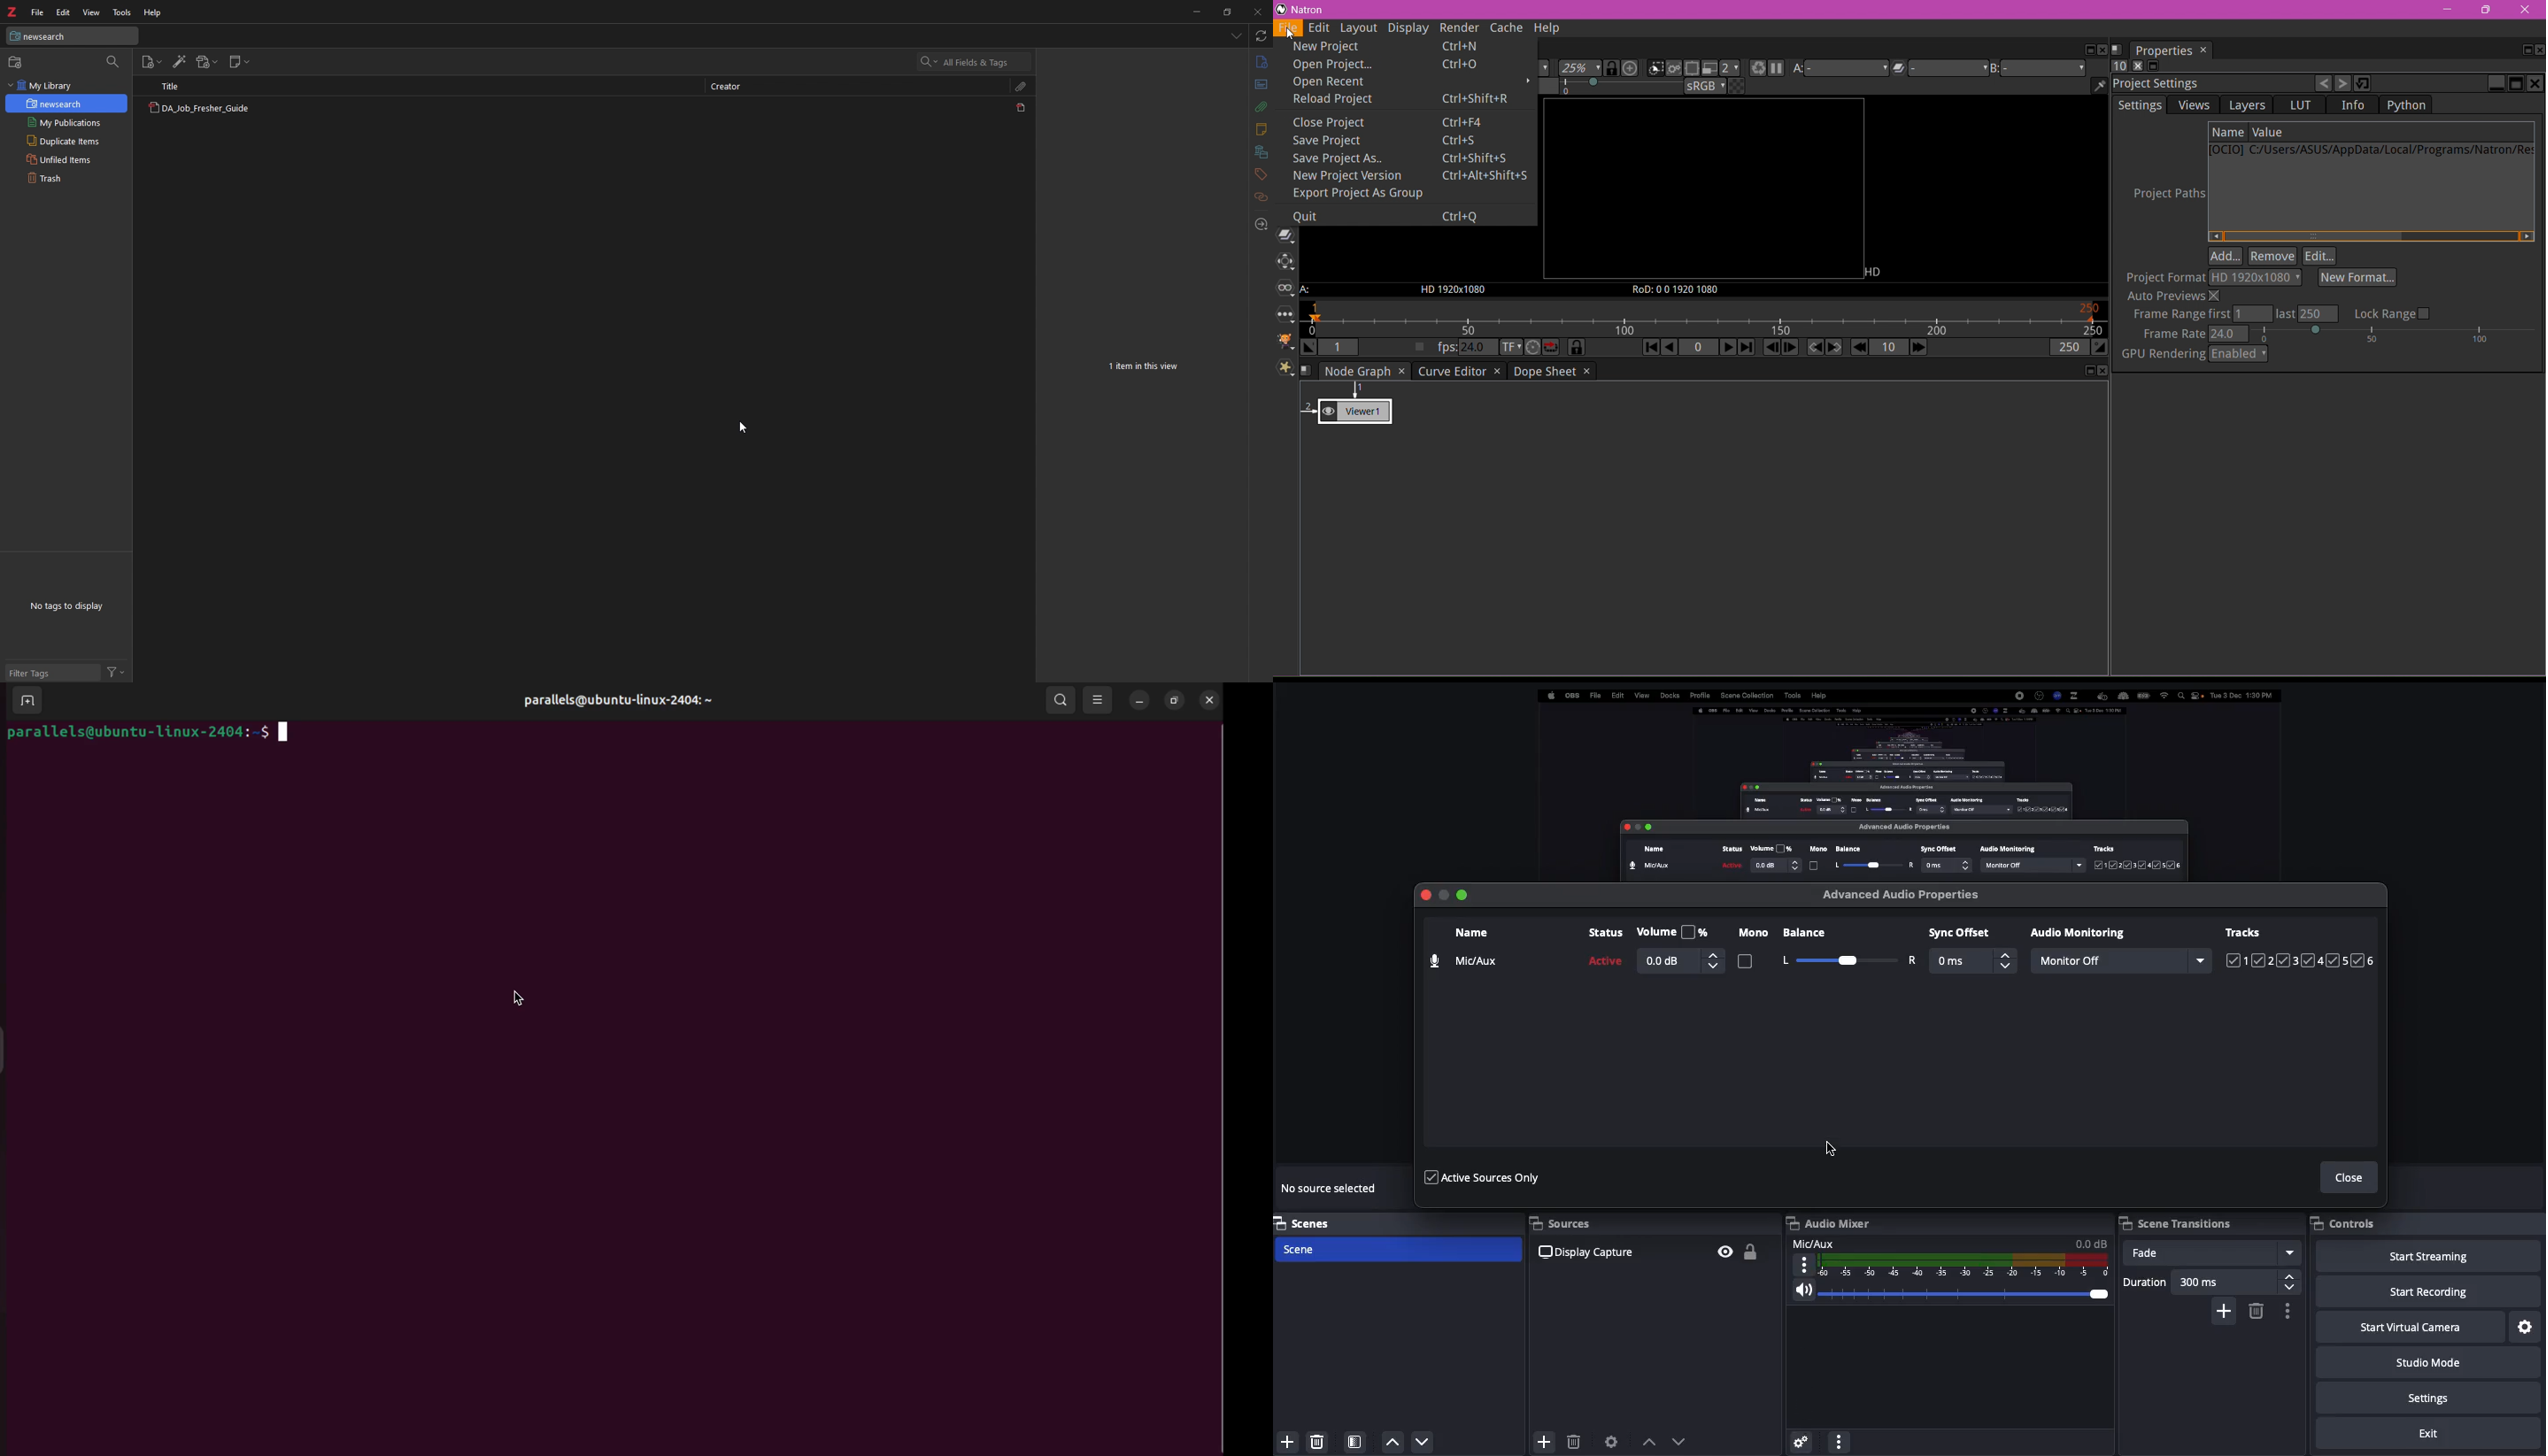 This screenshot has width=2548, height=1456. I want to click on No tags to display, so click(66, 607).